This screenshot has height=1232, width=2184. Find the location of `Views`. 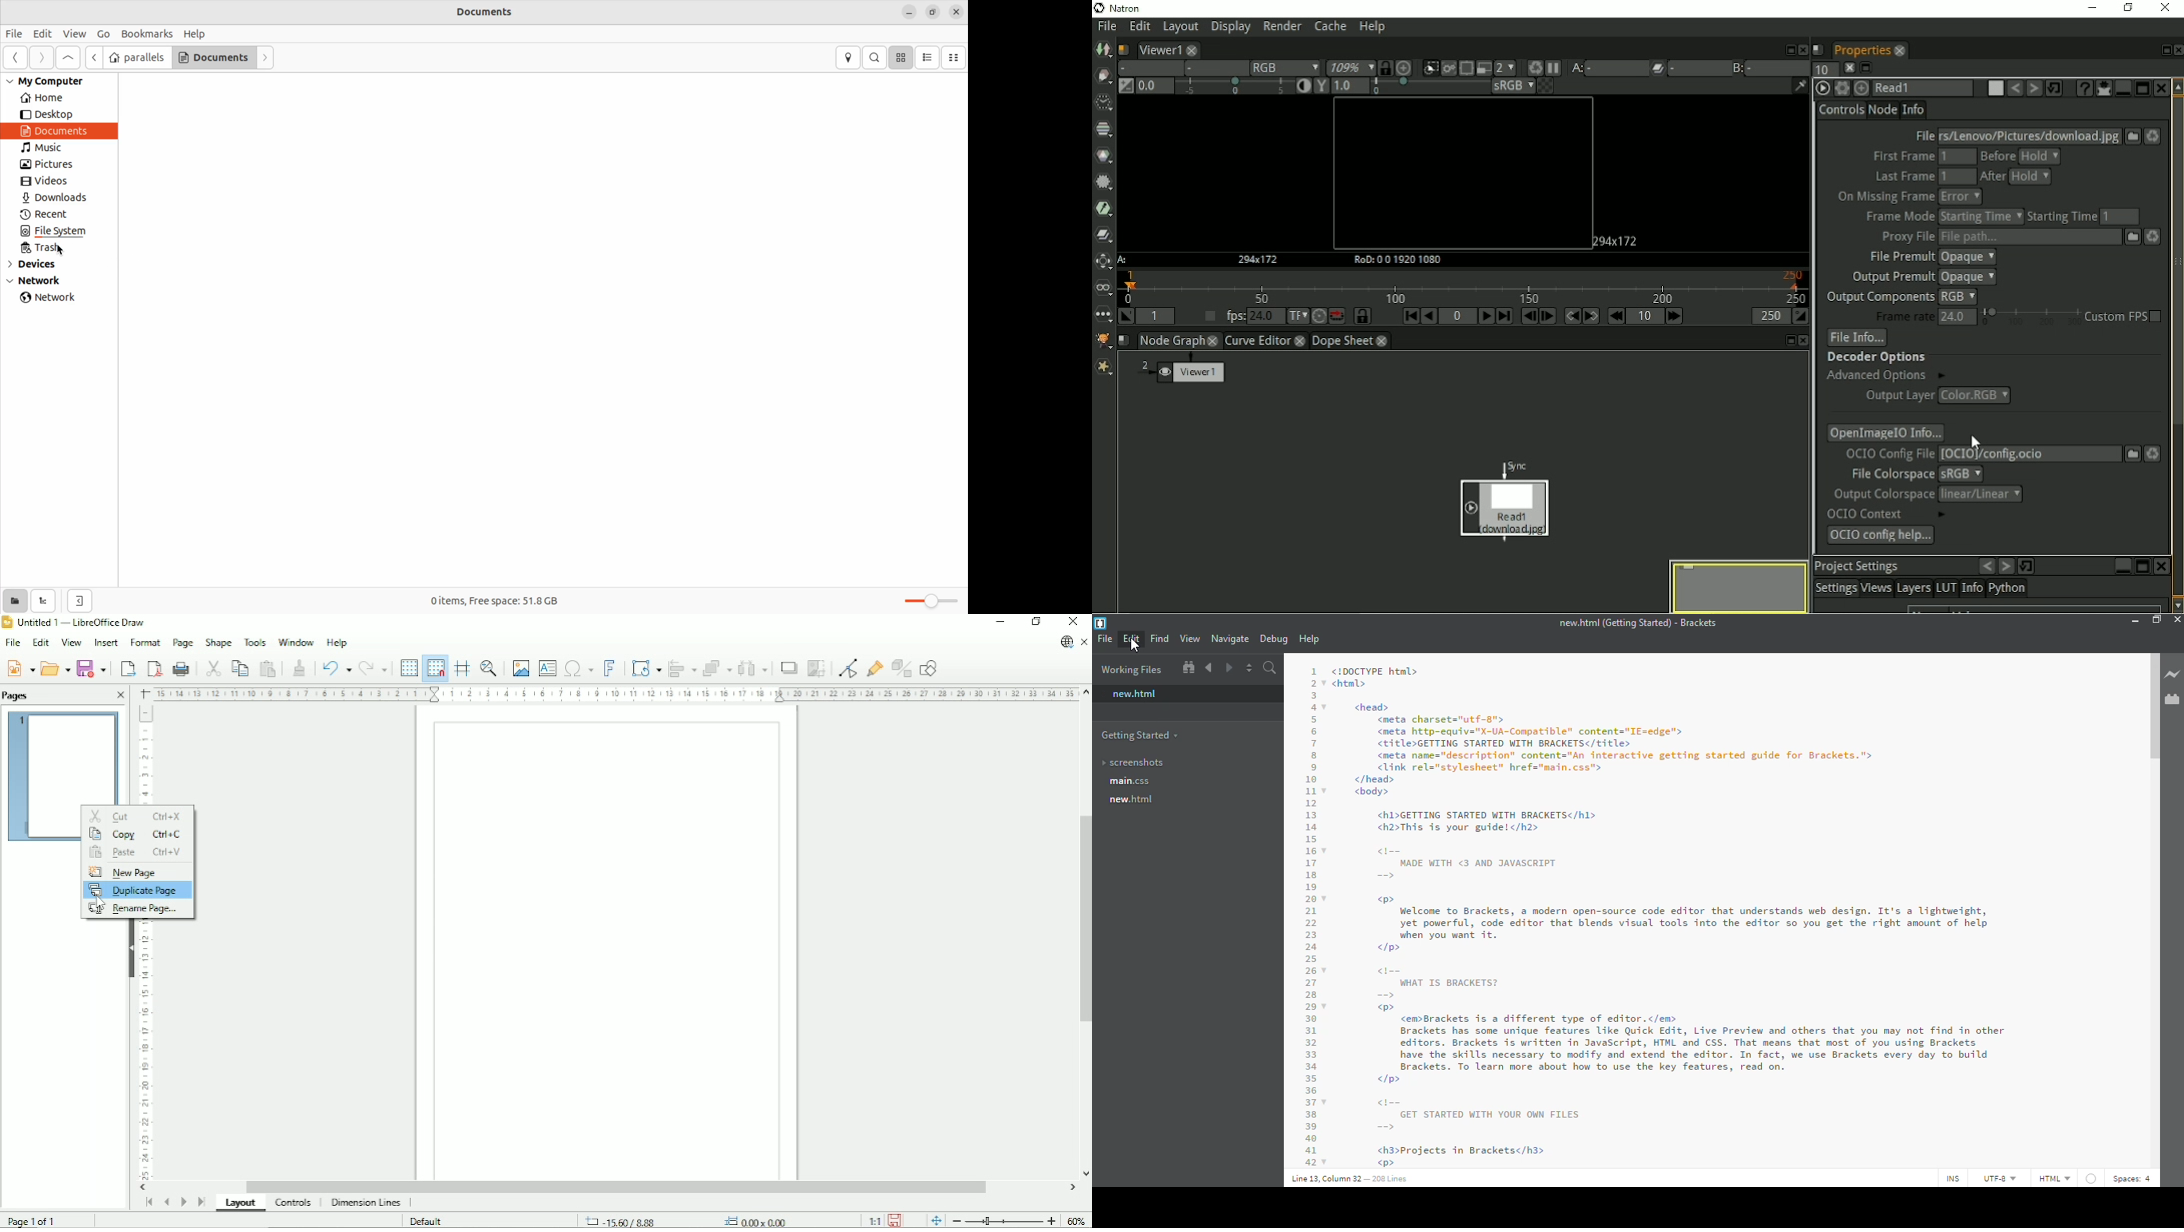

Views is located at coordinates (1878, 587).